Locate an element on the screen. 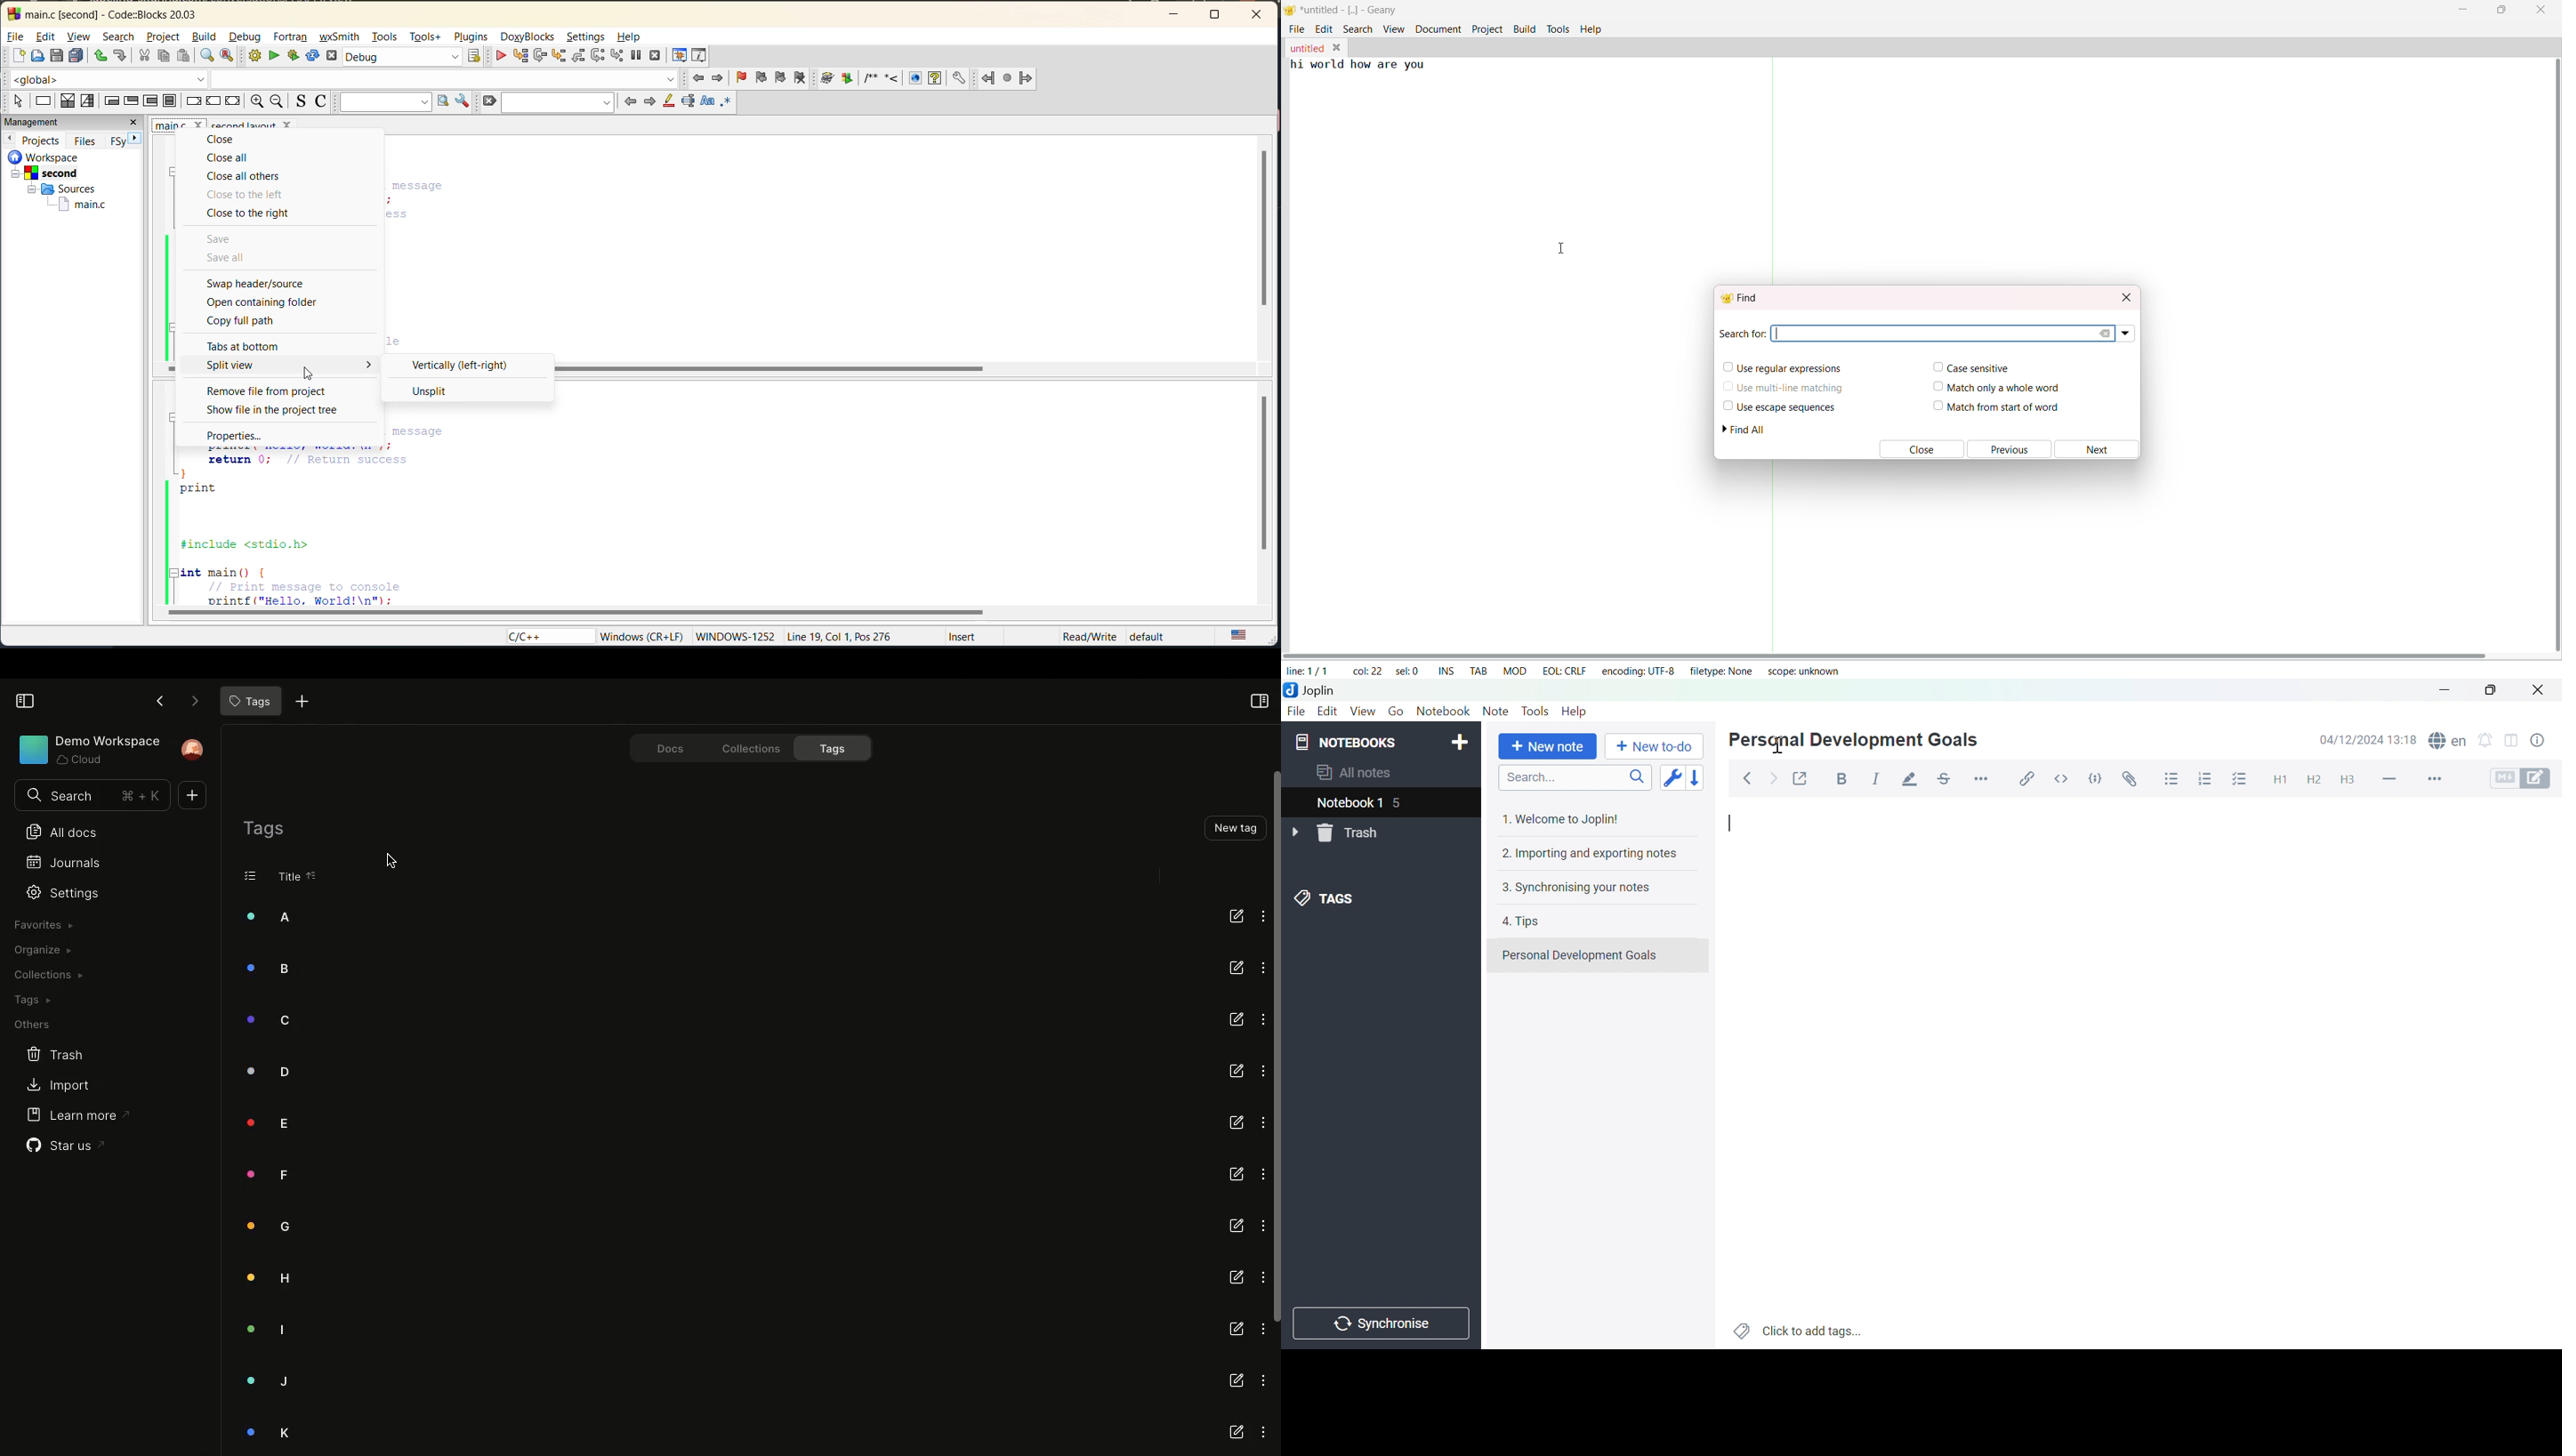 Image resolution: width=2576 pixels, height=1456 pixels. scrollbar is located at coordinates (772, 370).